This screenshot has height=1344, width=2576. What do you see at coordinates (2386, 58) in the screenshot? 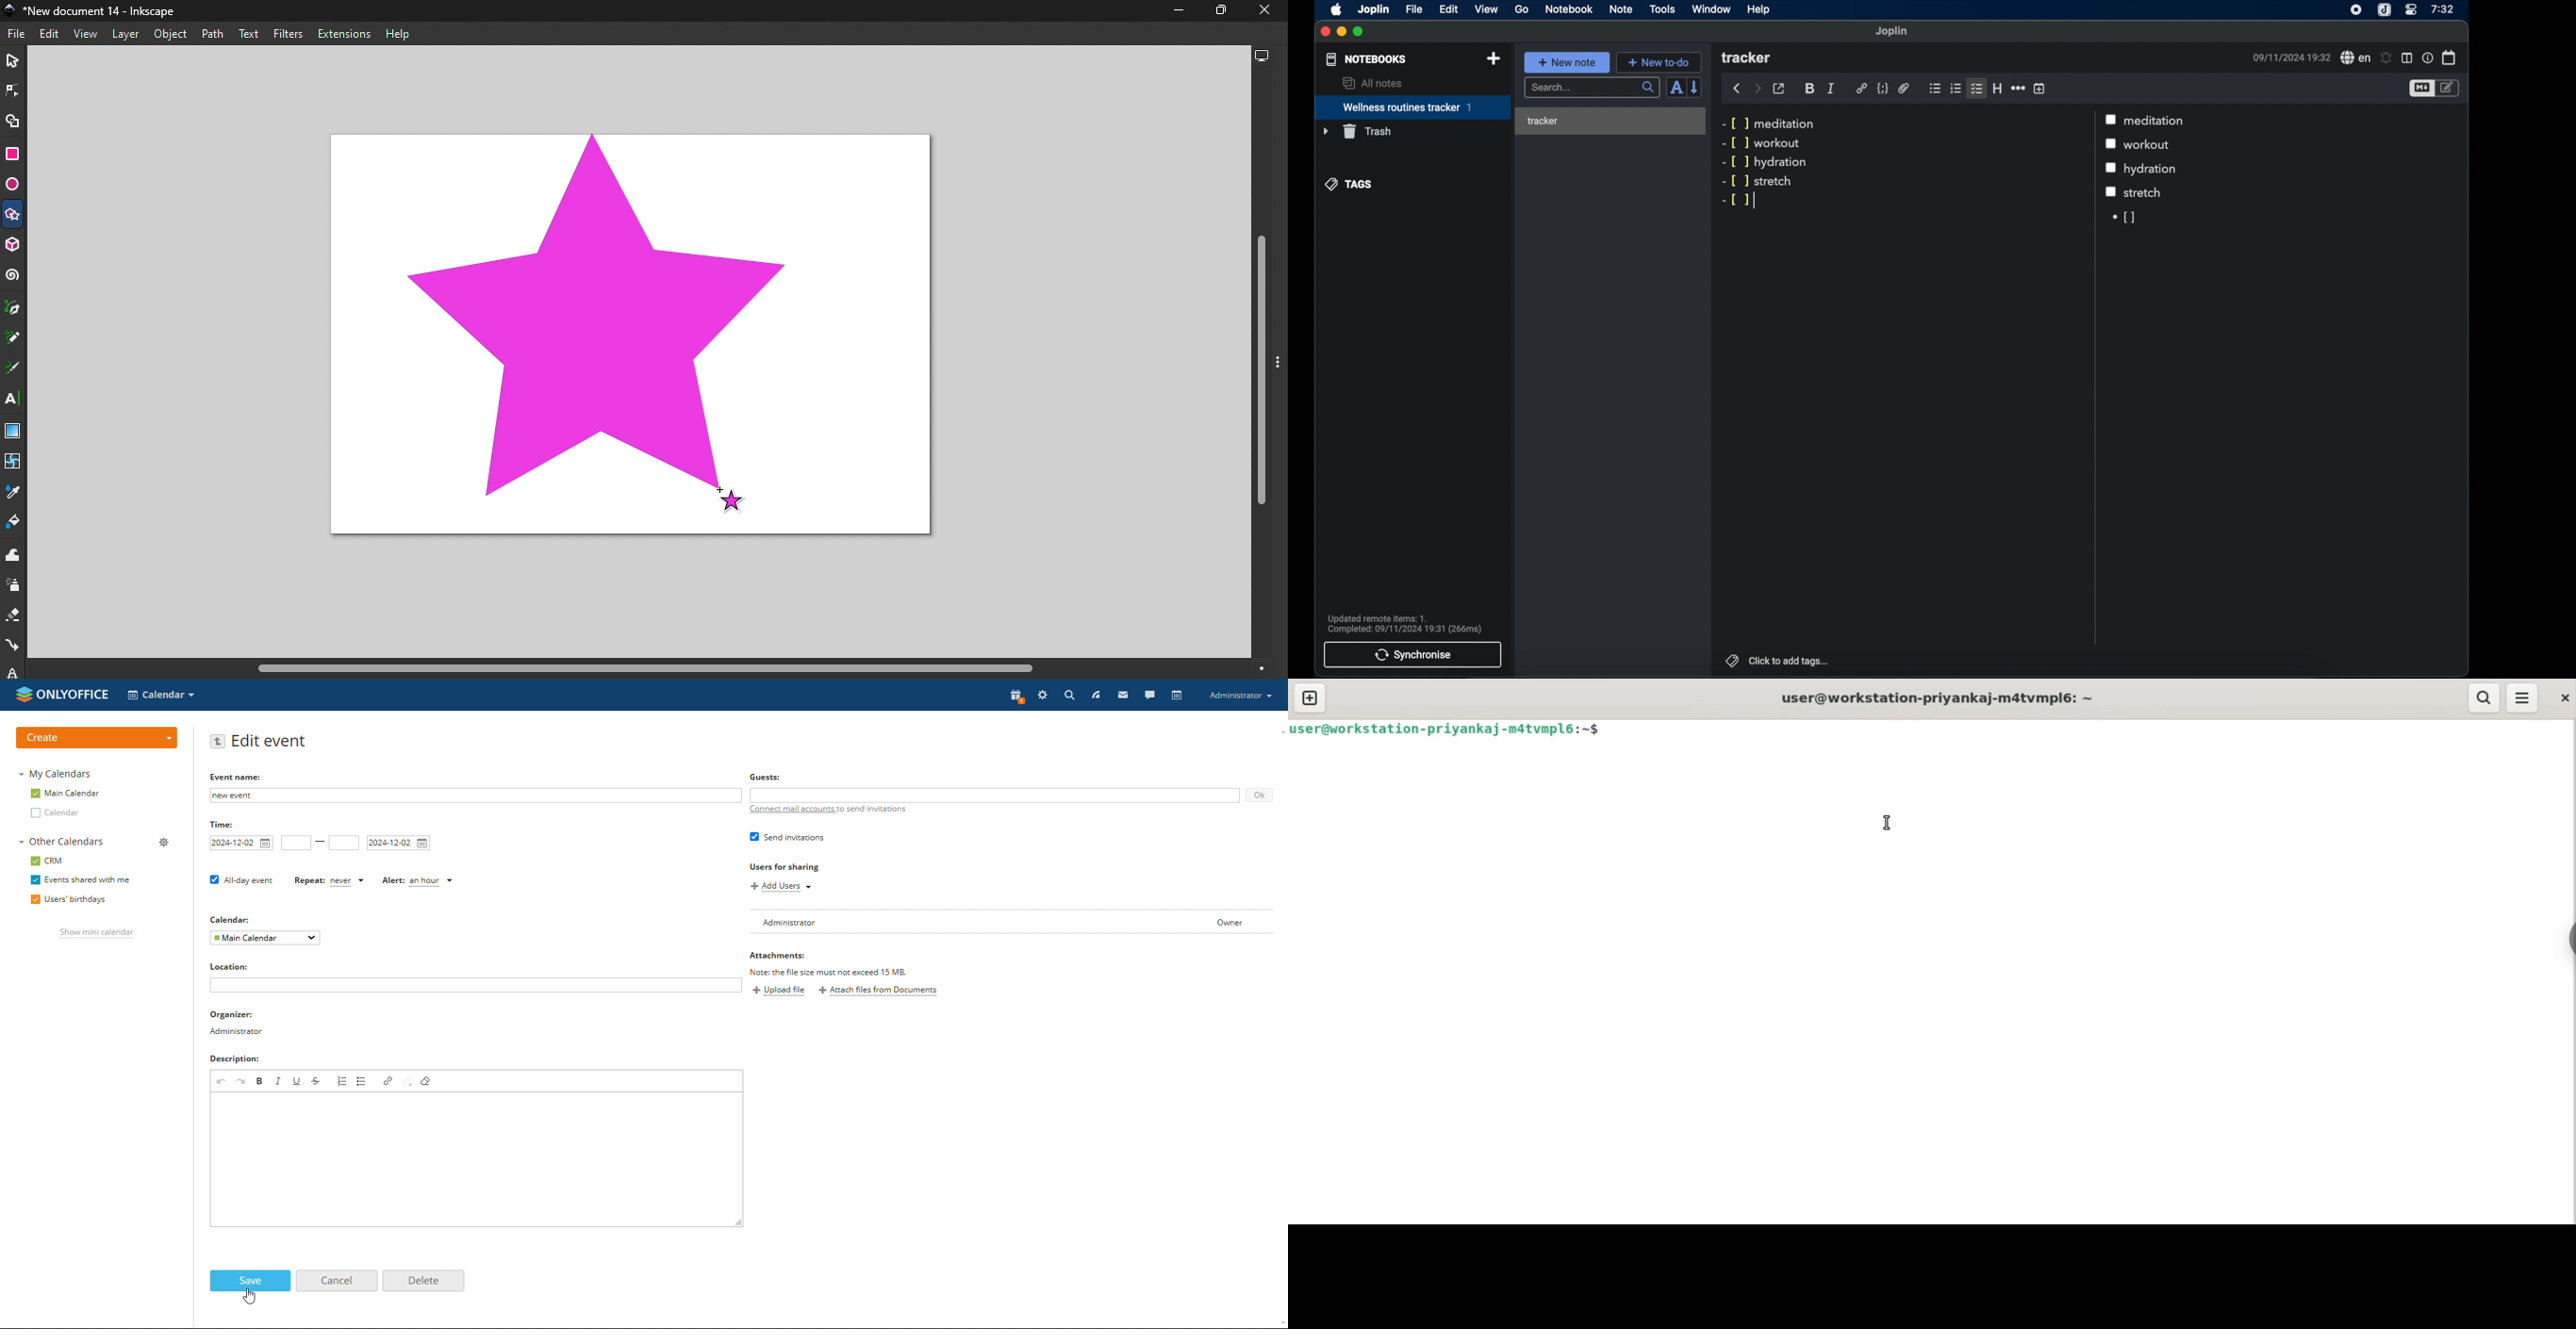
I see `set alarms` at bounding box center [2386, 58].